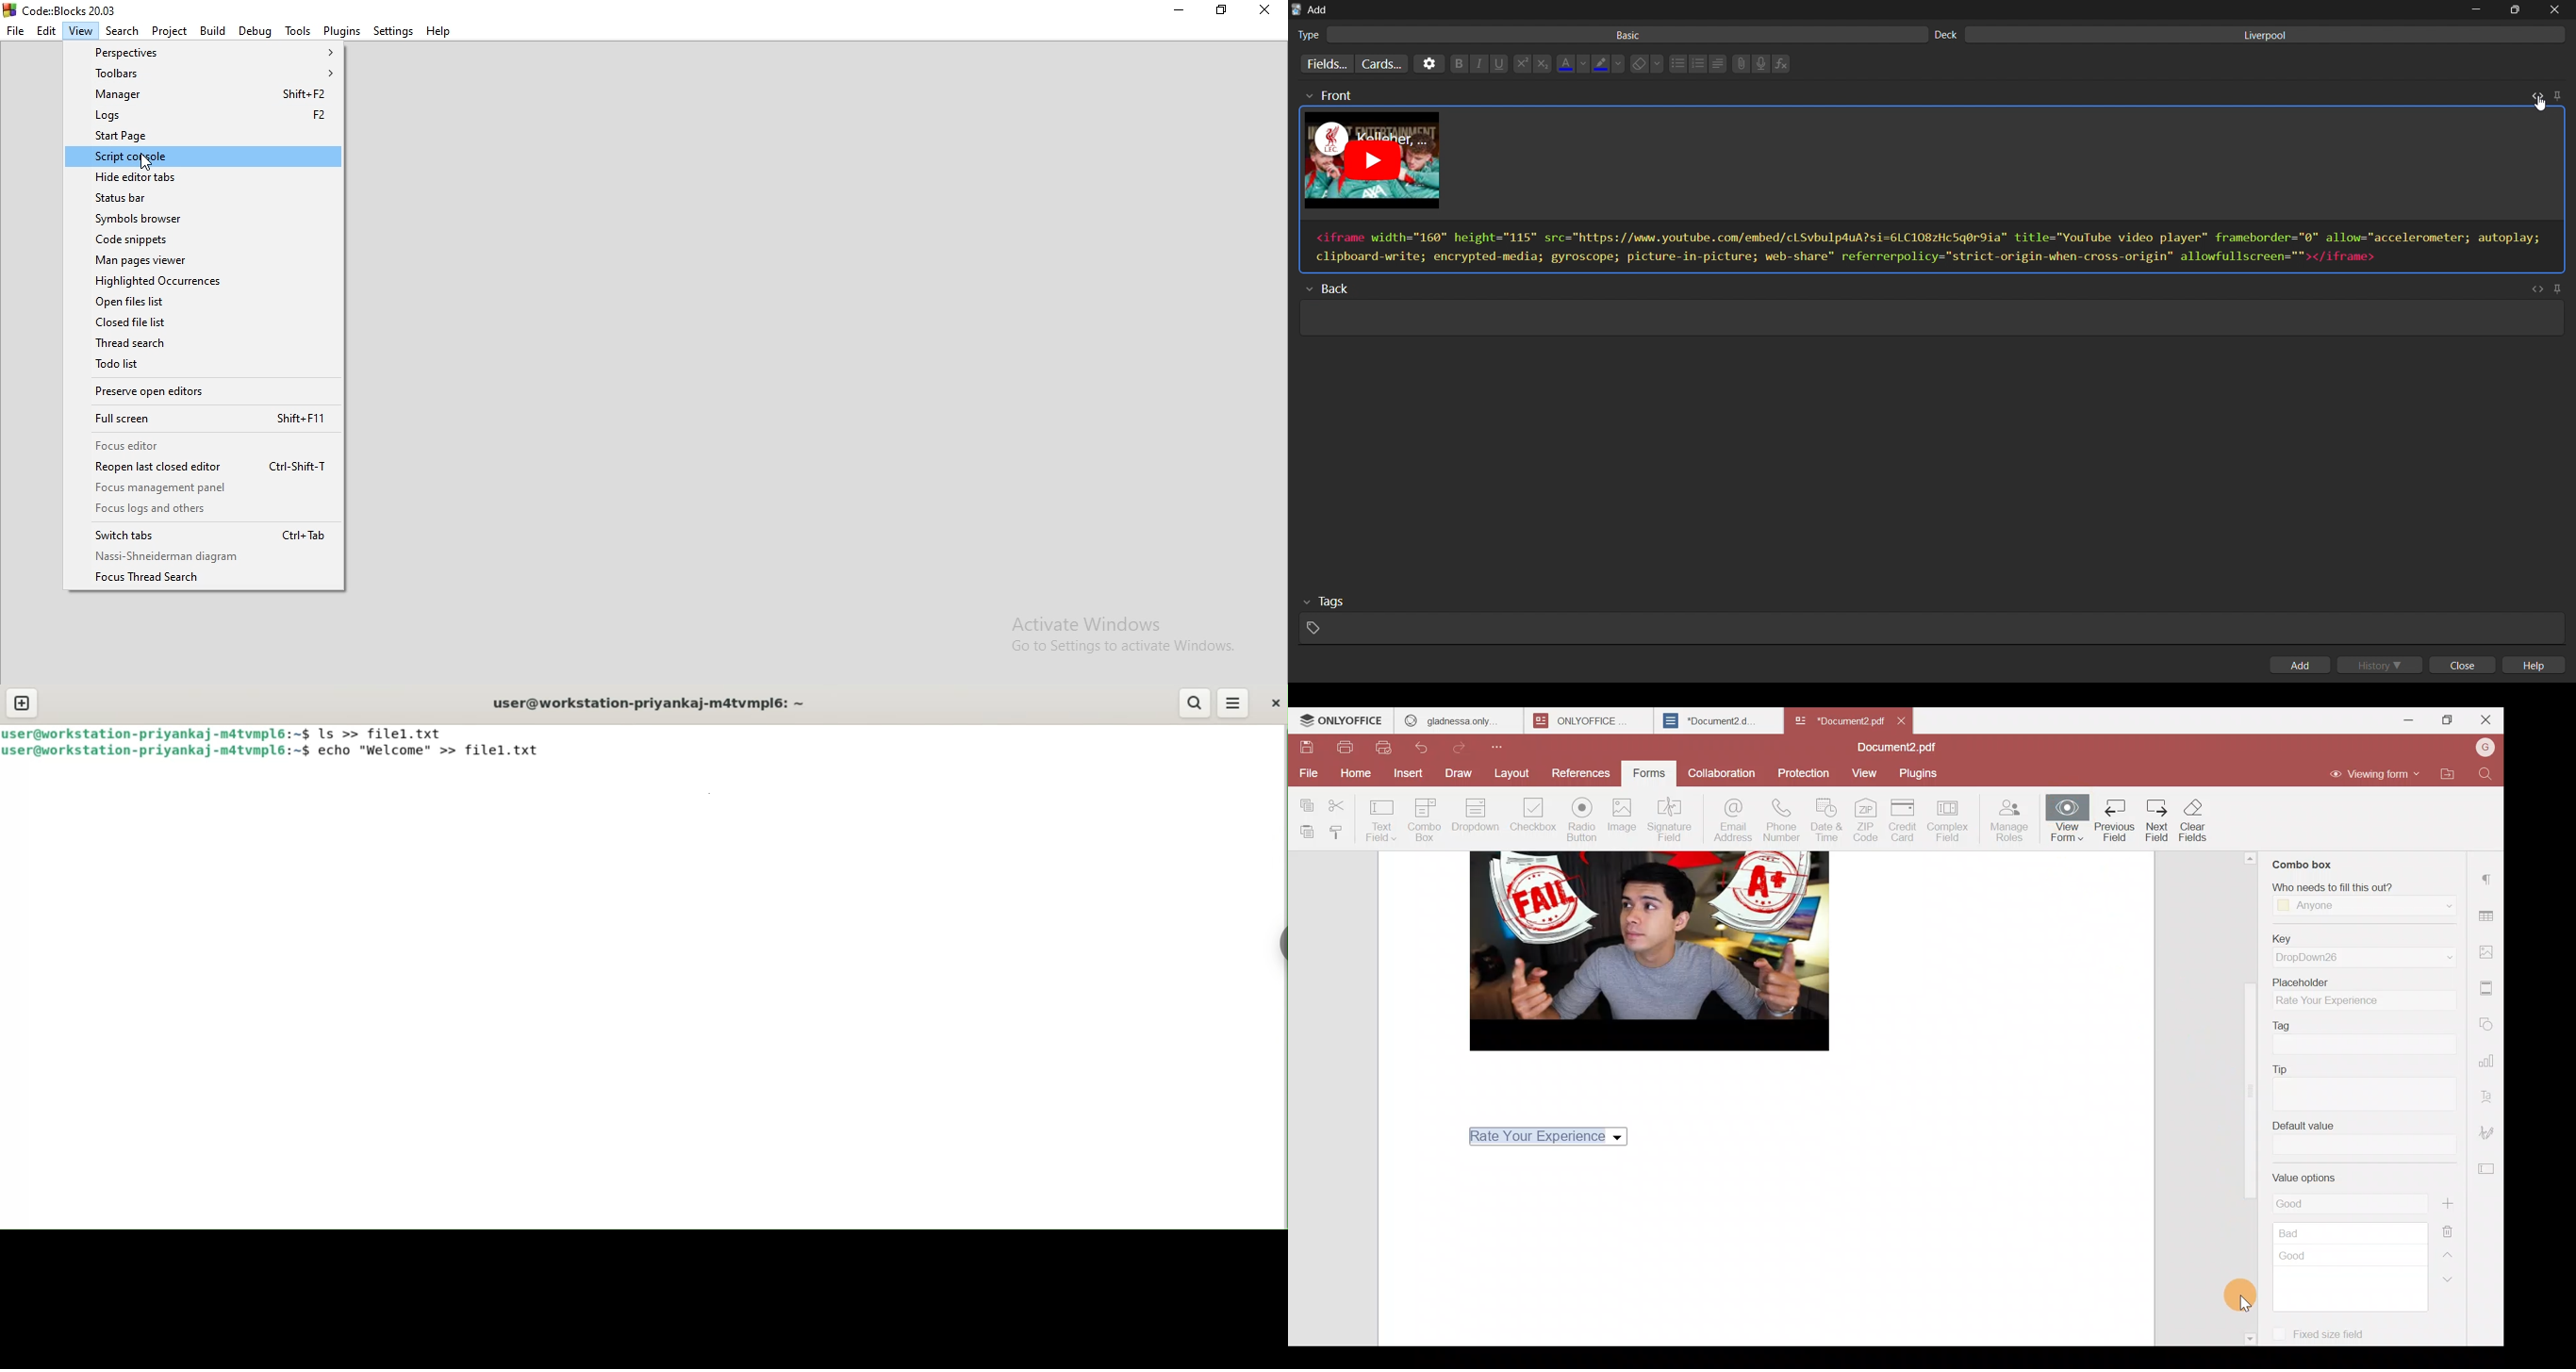  Describe the element at coordinates (1580, 721) in the screenshot. I see `ONLYOFFICE` at that location.